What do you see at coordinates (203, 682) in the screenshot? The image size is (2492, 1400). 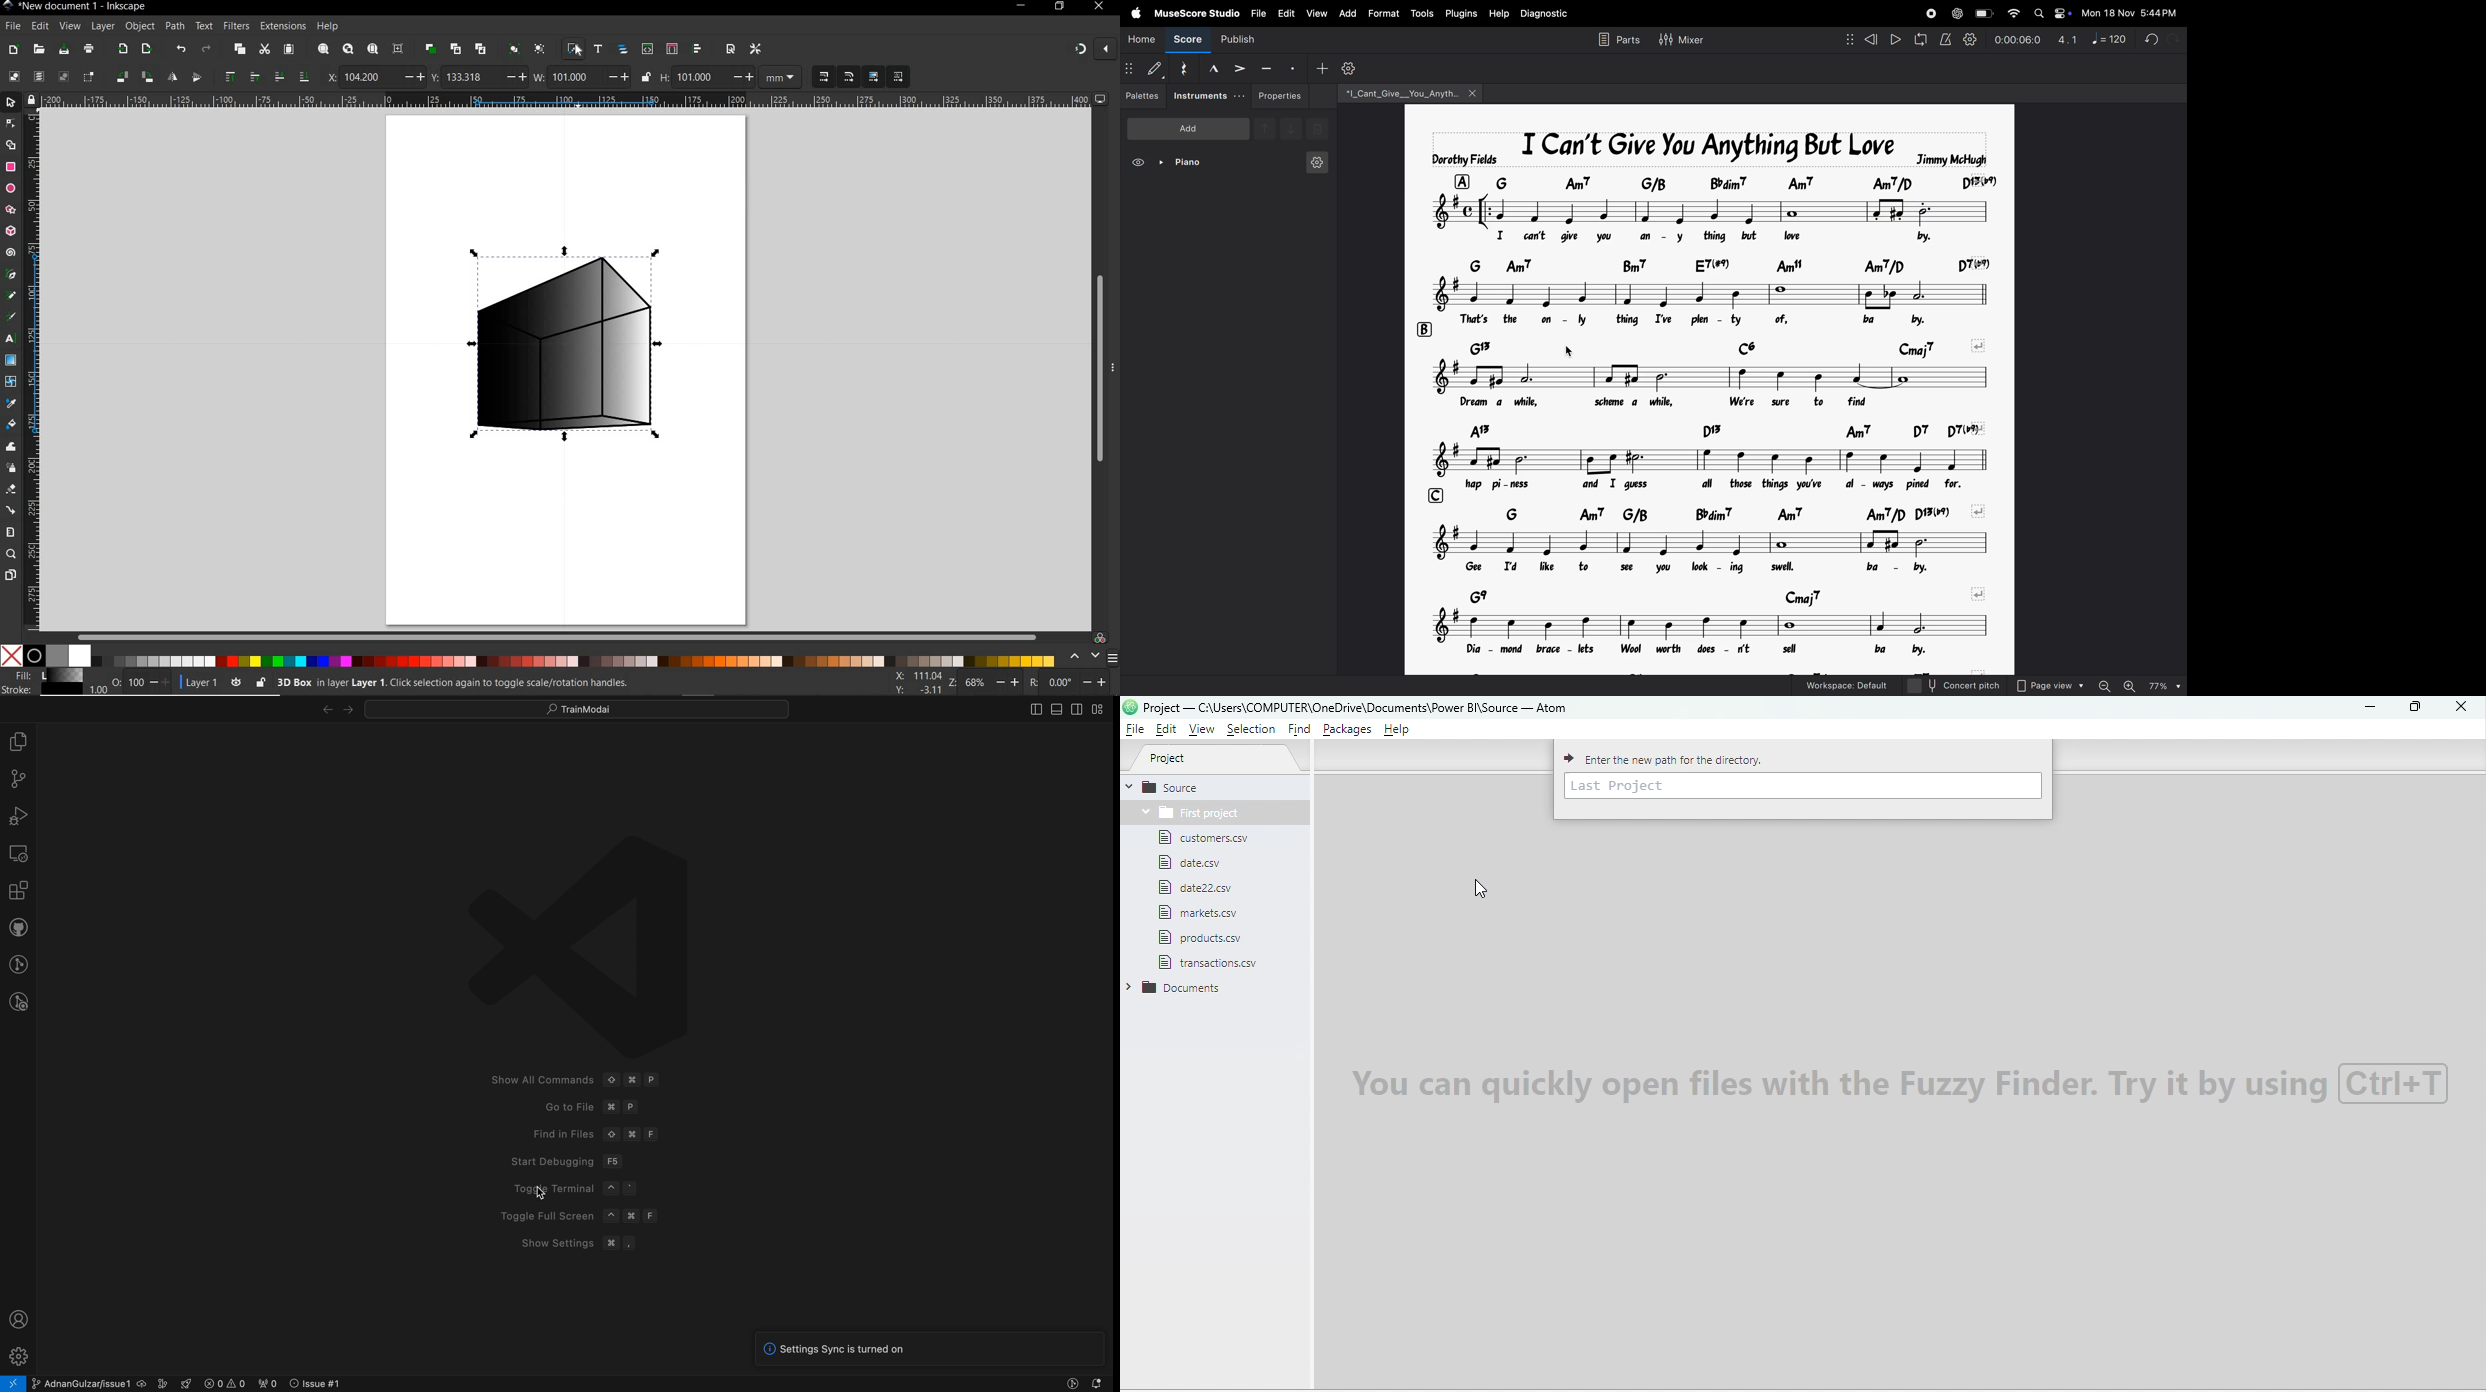 I see `LAYER 1-CURRENT LAYER` at bounding box center [203, 682].